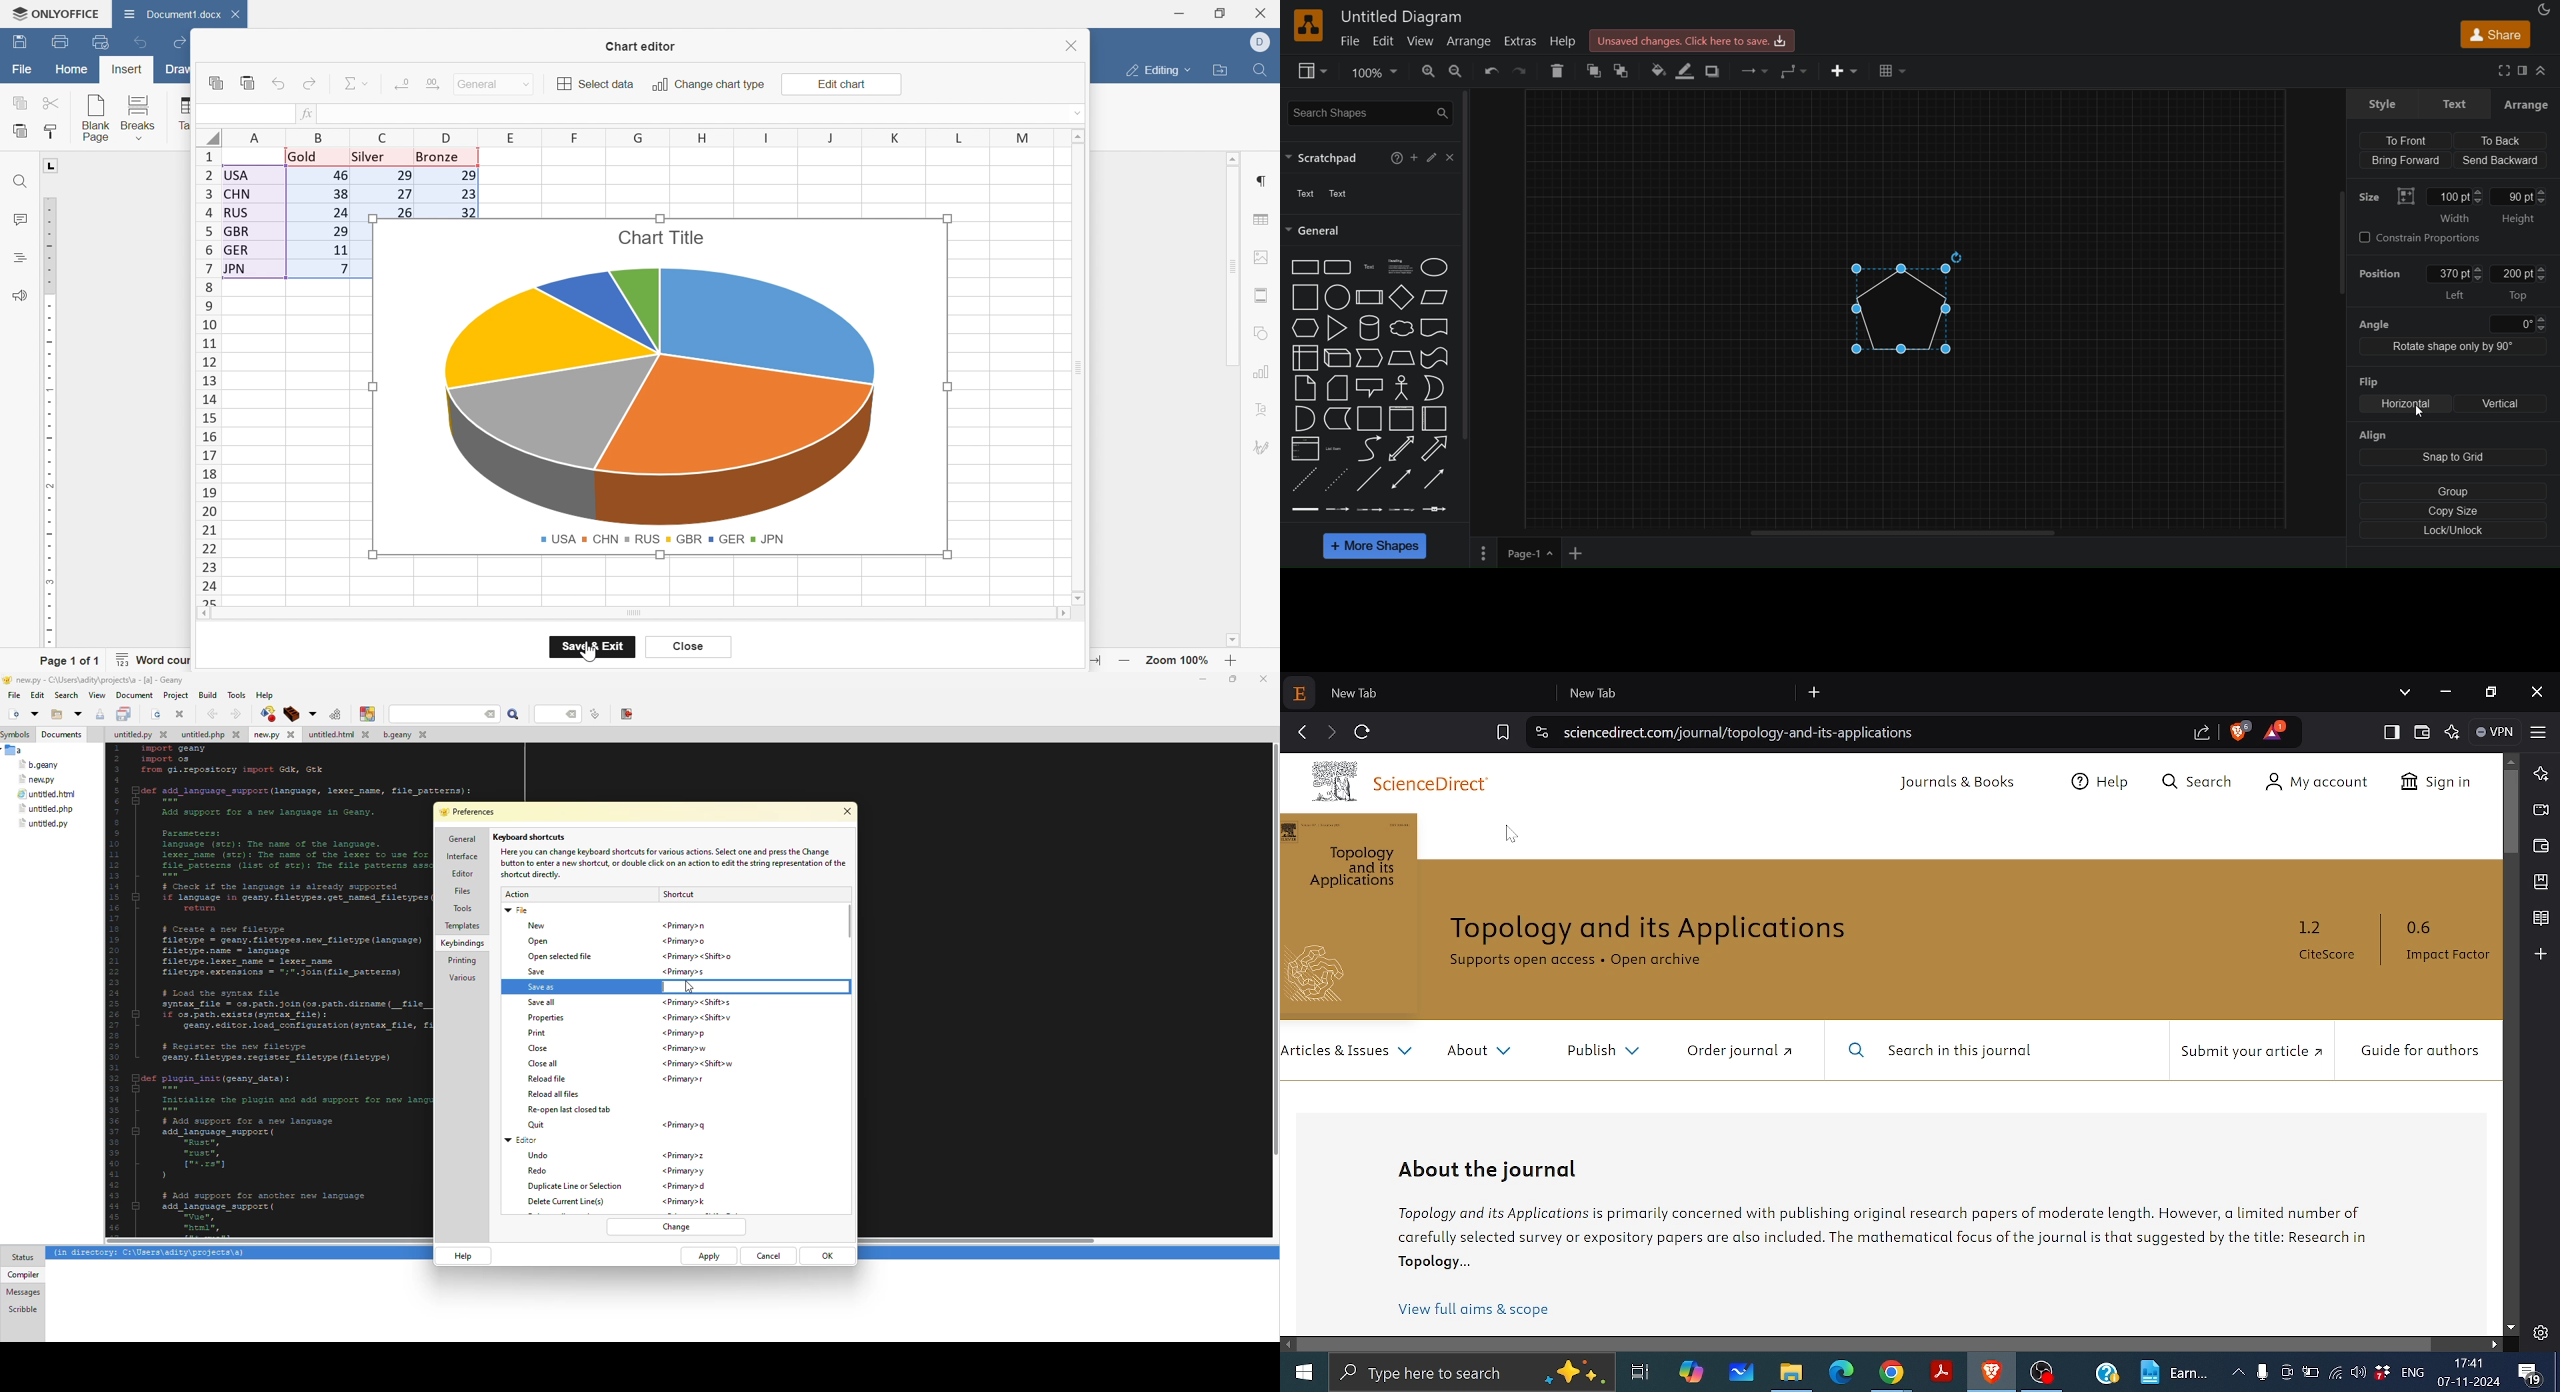  I want to click on Guide for authors, so click(2418, 1052).